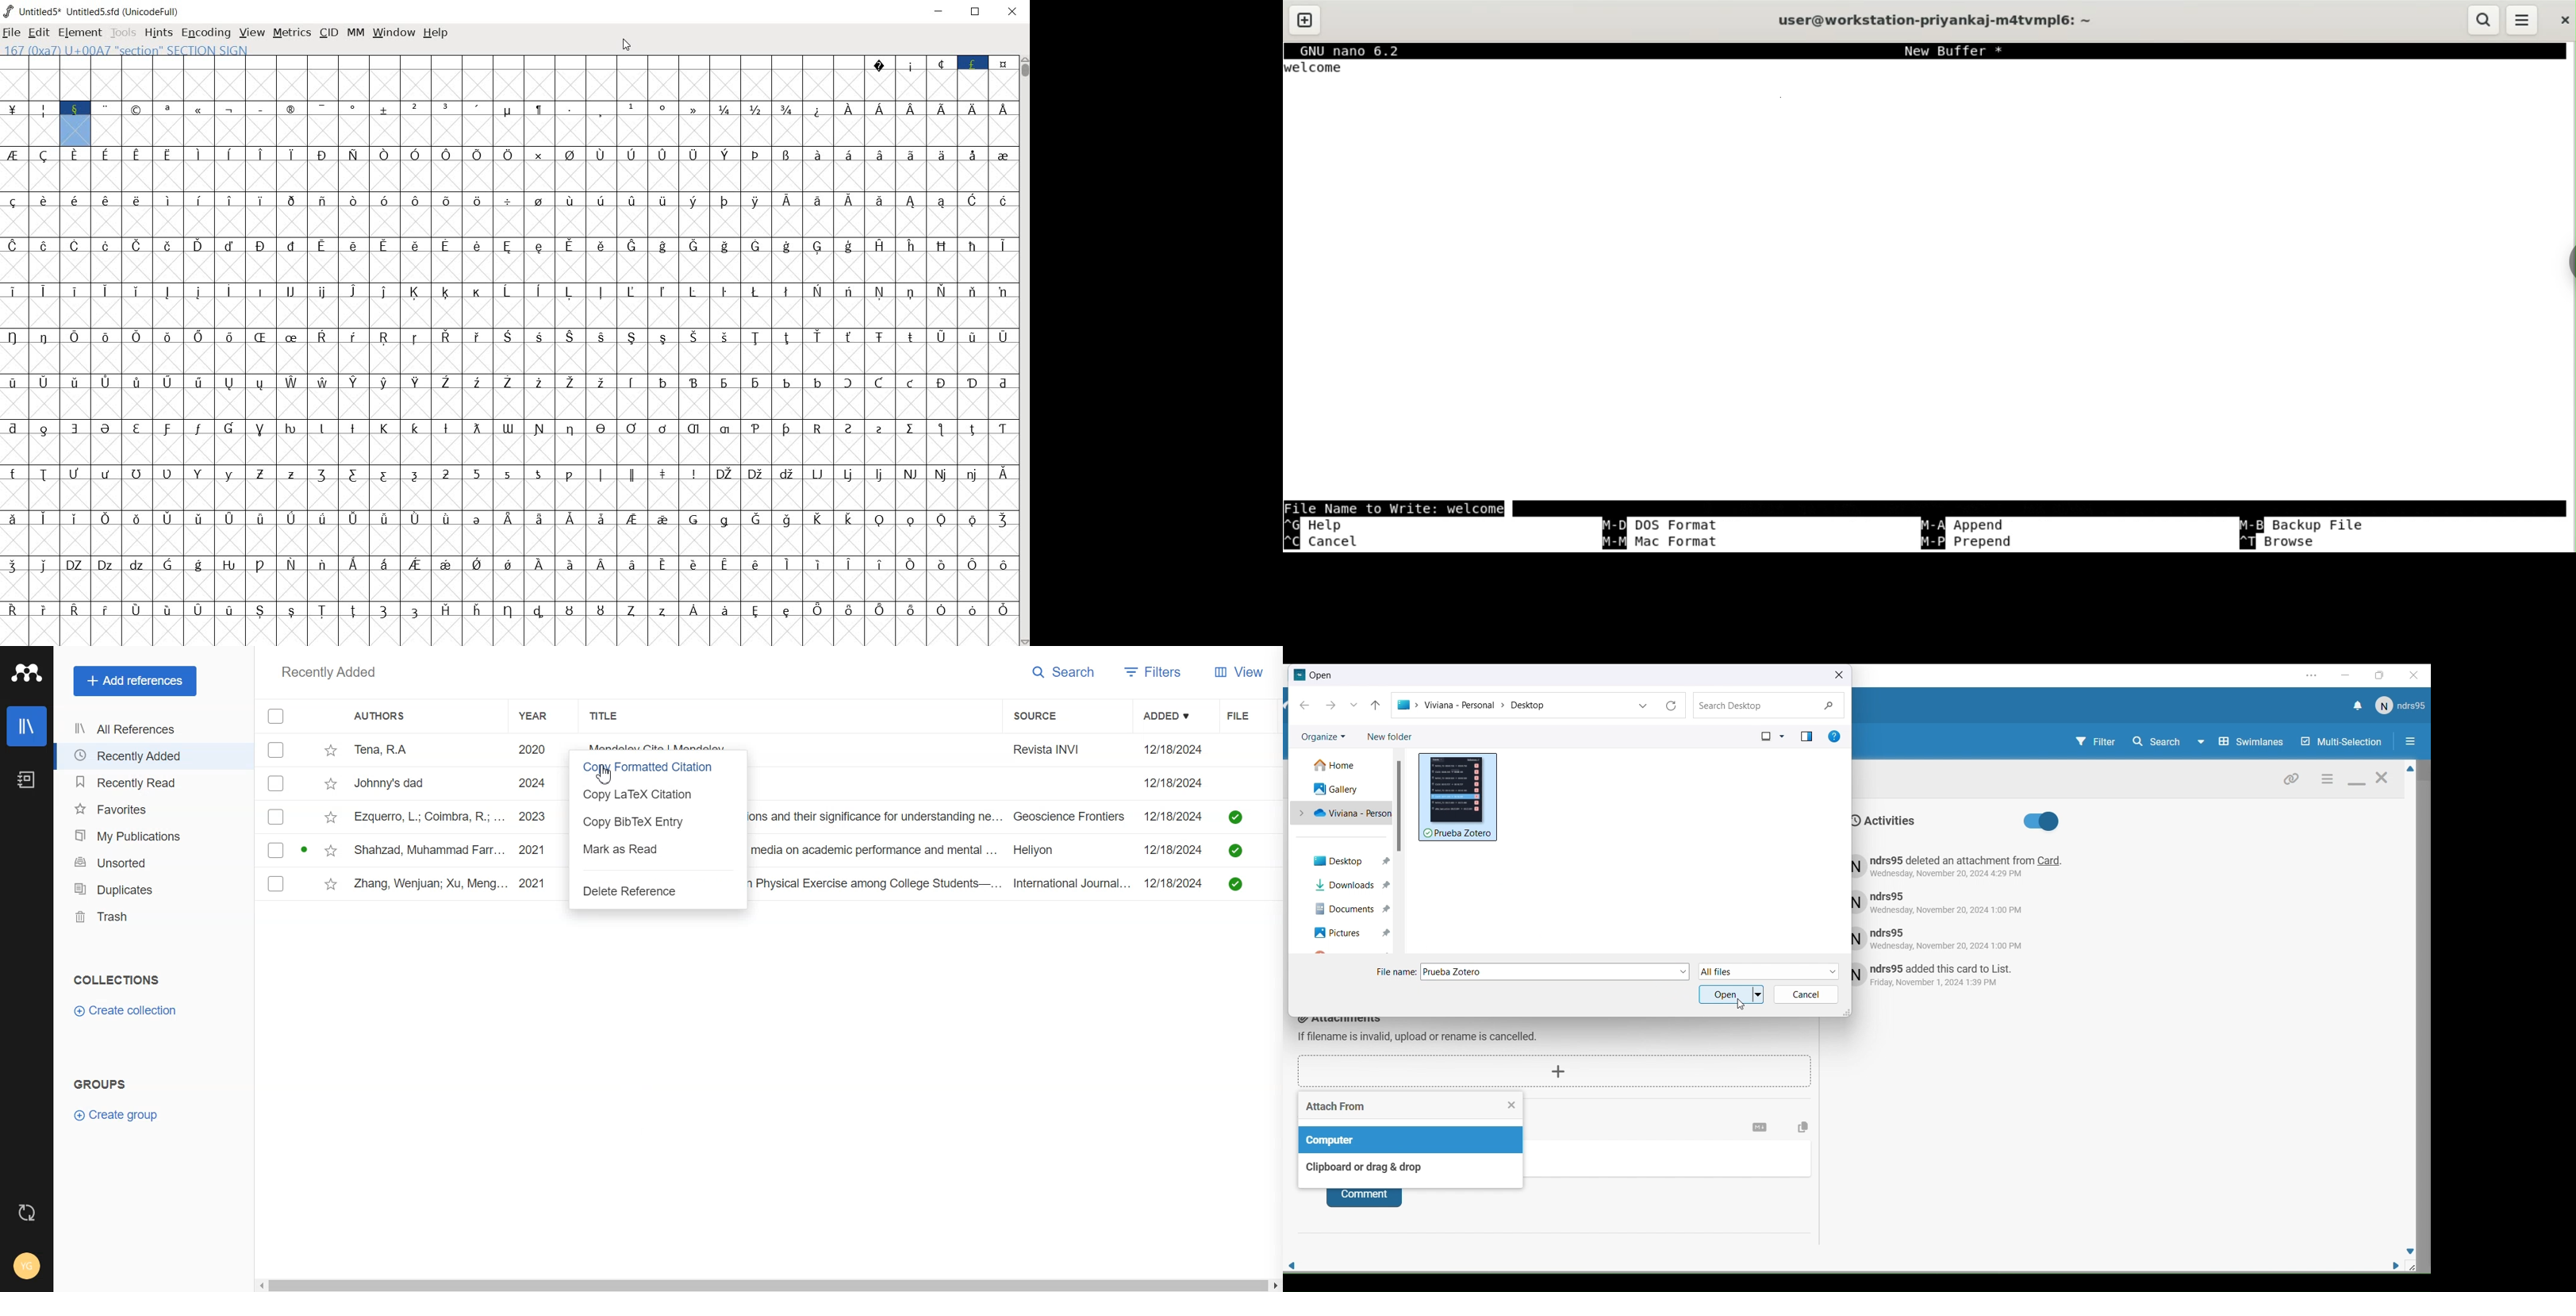 Image resolution: width=2576 pixels, height=1316 pixels. I want to click on symbol, so click(1001, 170).